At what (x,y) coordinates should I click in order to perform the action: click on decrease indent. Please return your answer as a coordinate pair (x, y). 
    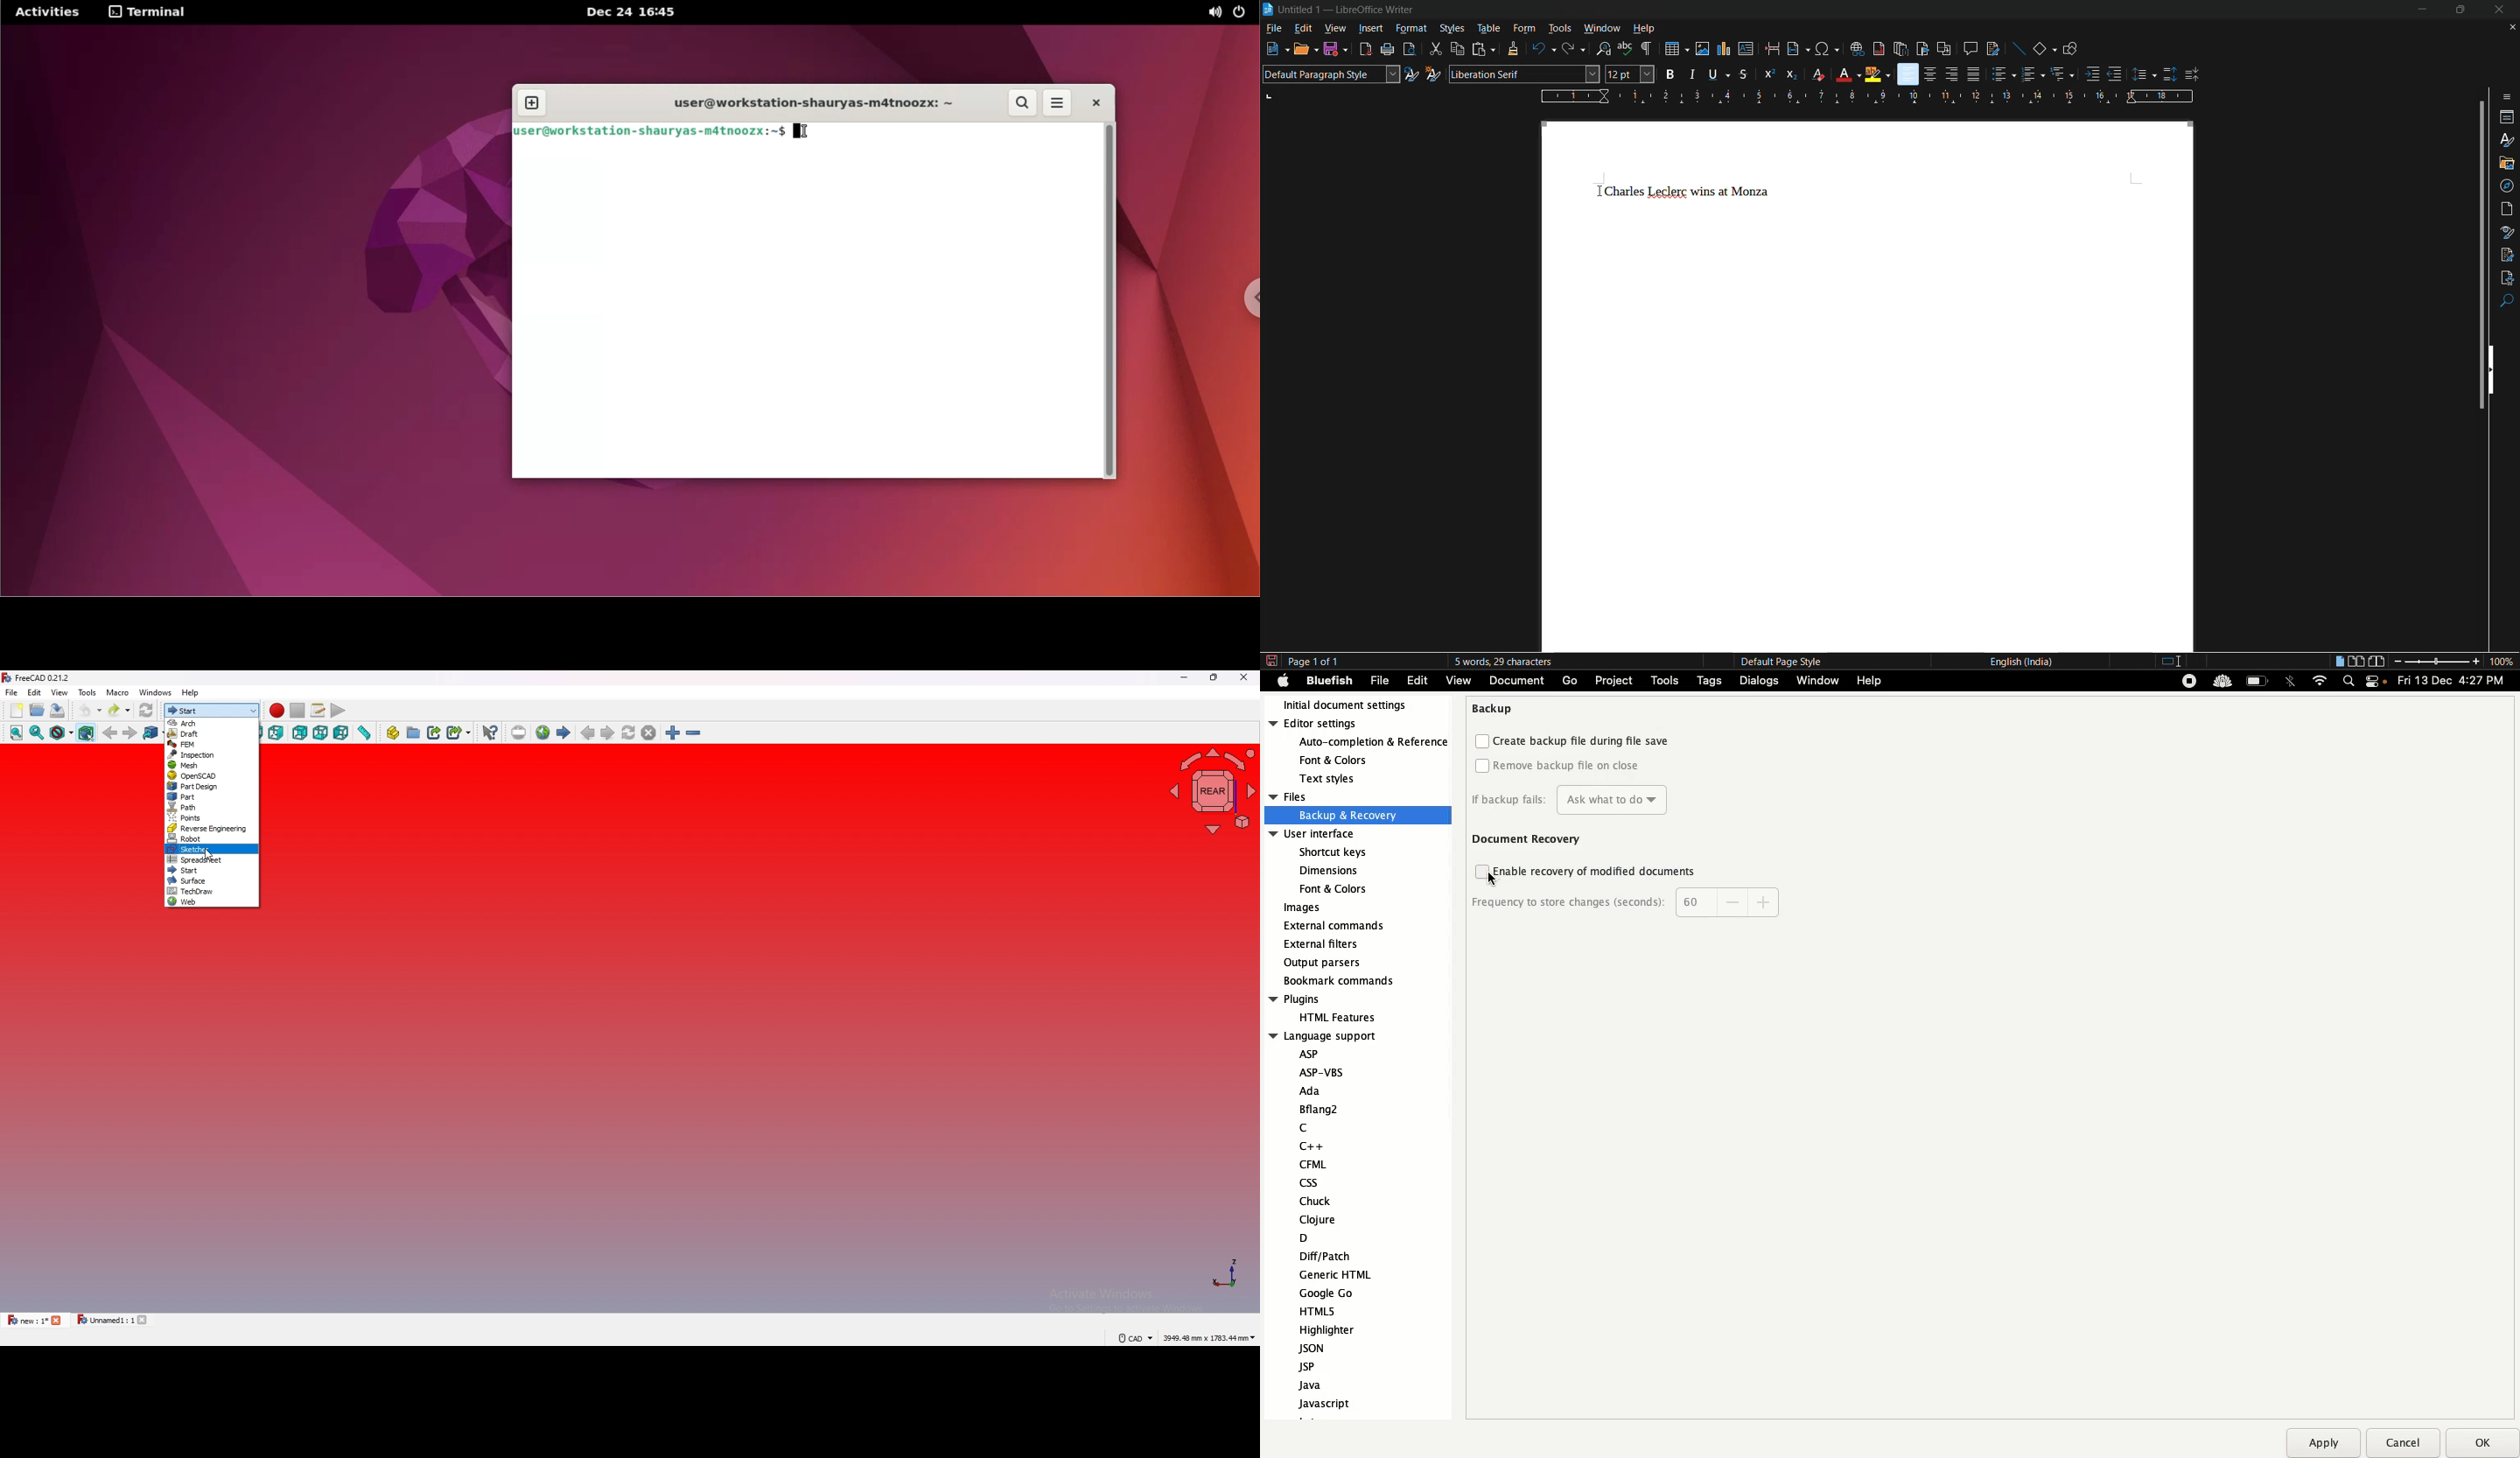
    Looking at the image, I should click on (2117, 74).